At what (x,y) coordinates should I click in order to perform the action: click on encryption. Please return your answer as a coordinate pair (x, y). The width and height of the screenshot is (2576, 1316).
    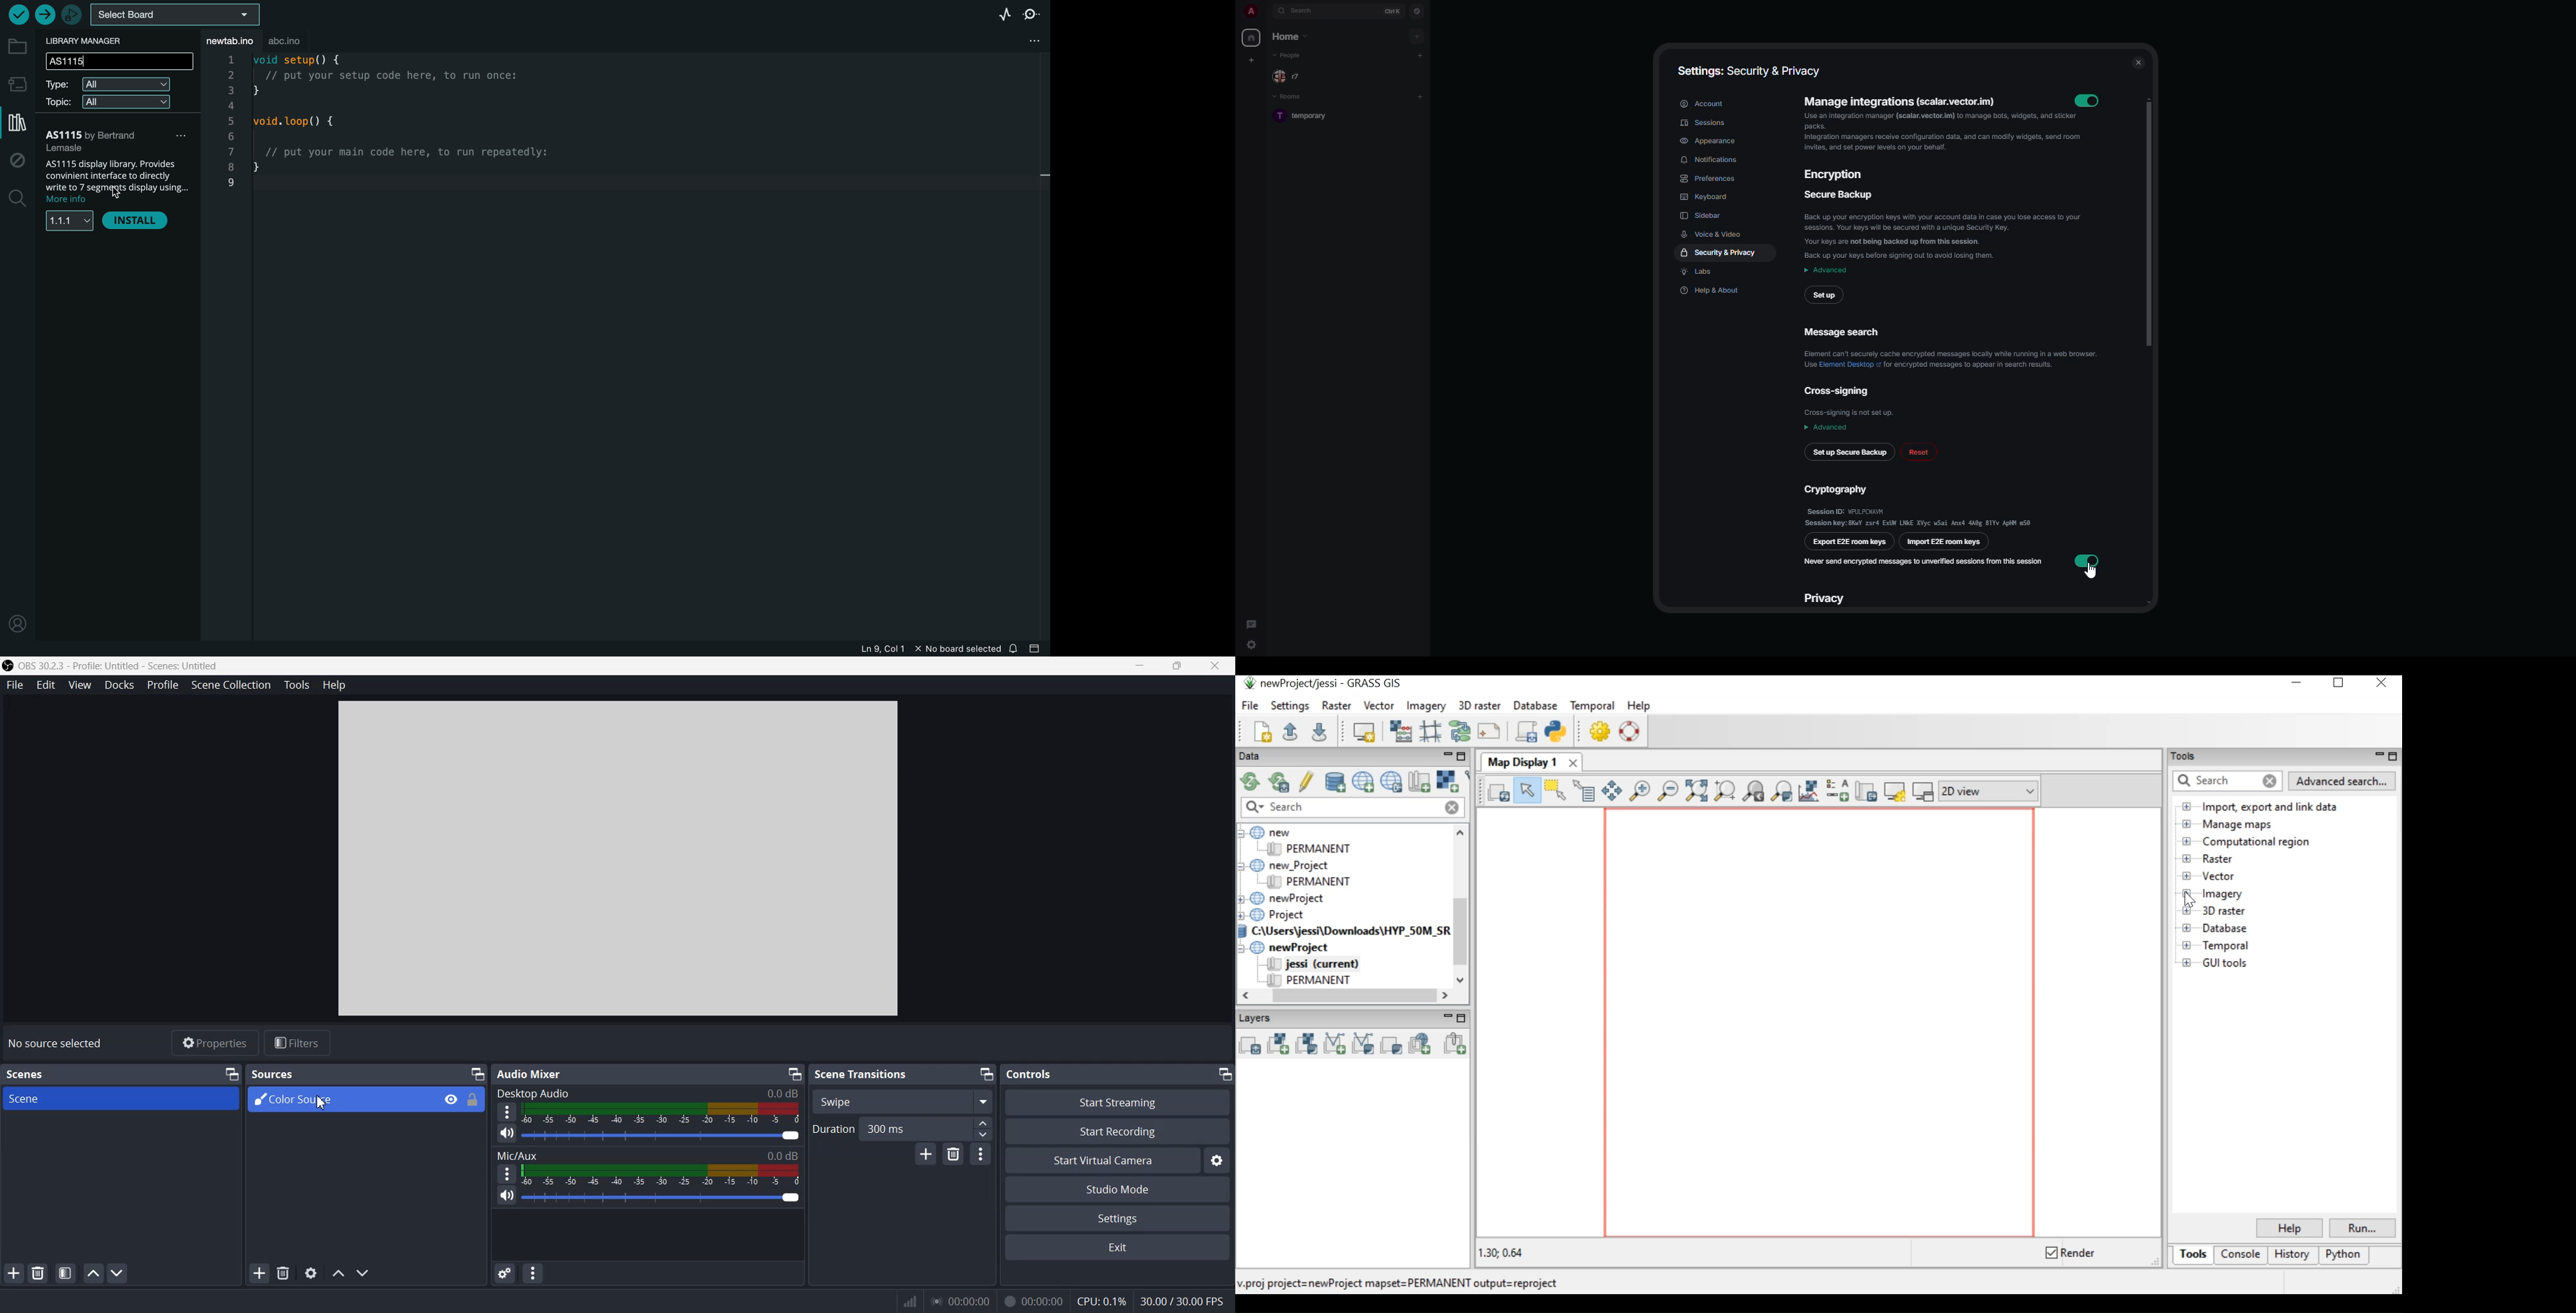
    Looking at the image, I should click on (1834, 175).